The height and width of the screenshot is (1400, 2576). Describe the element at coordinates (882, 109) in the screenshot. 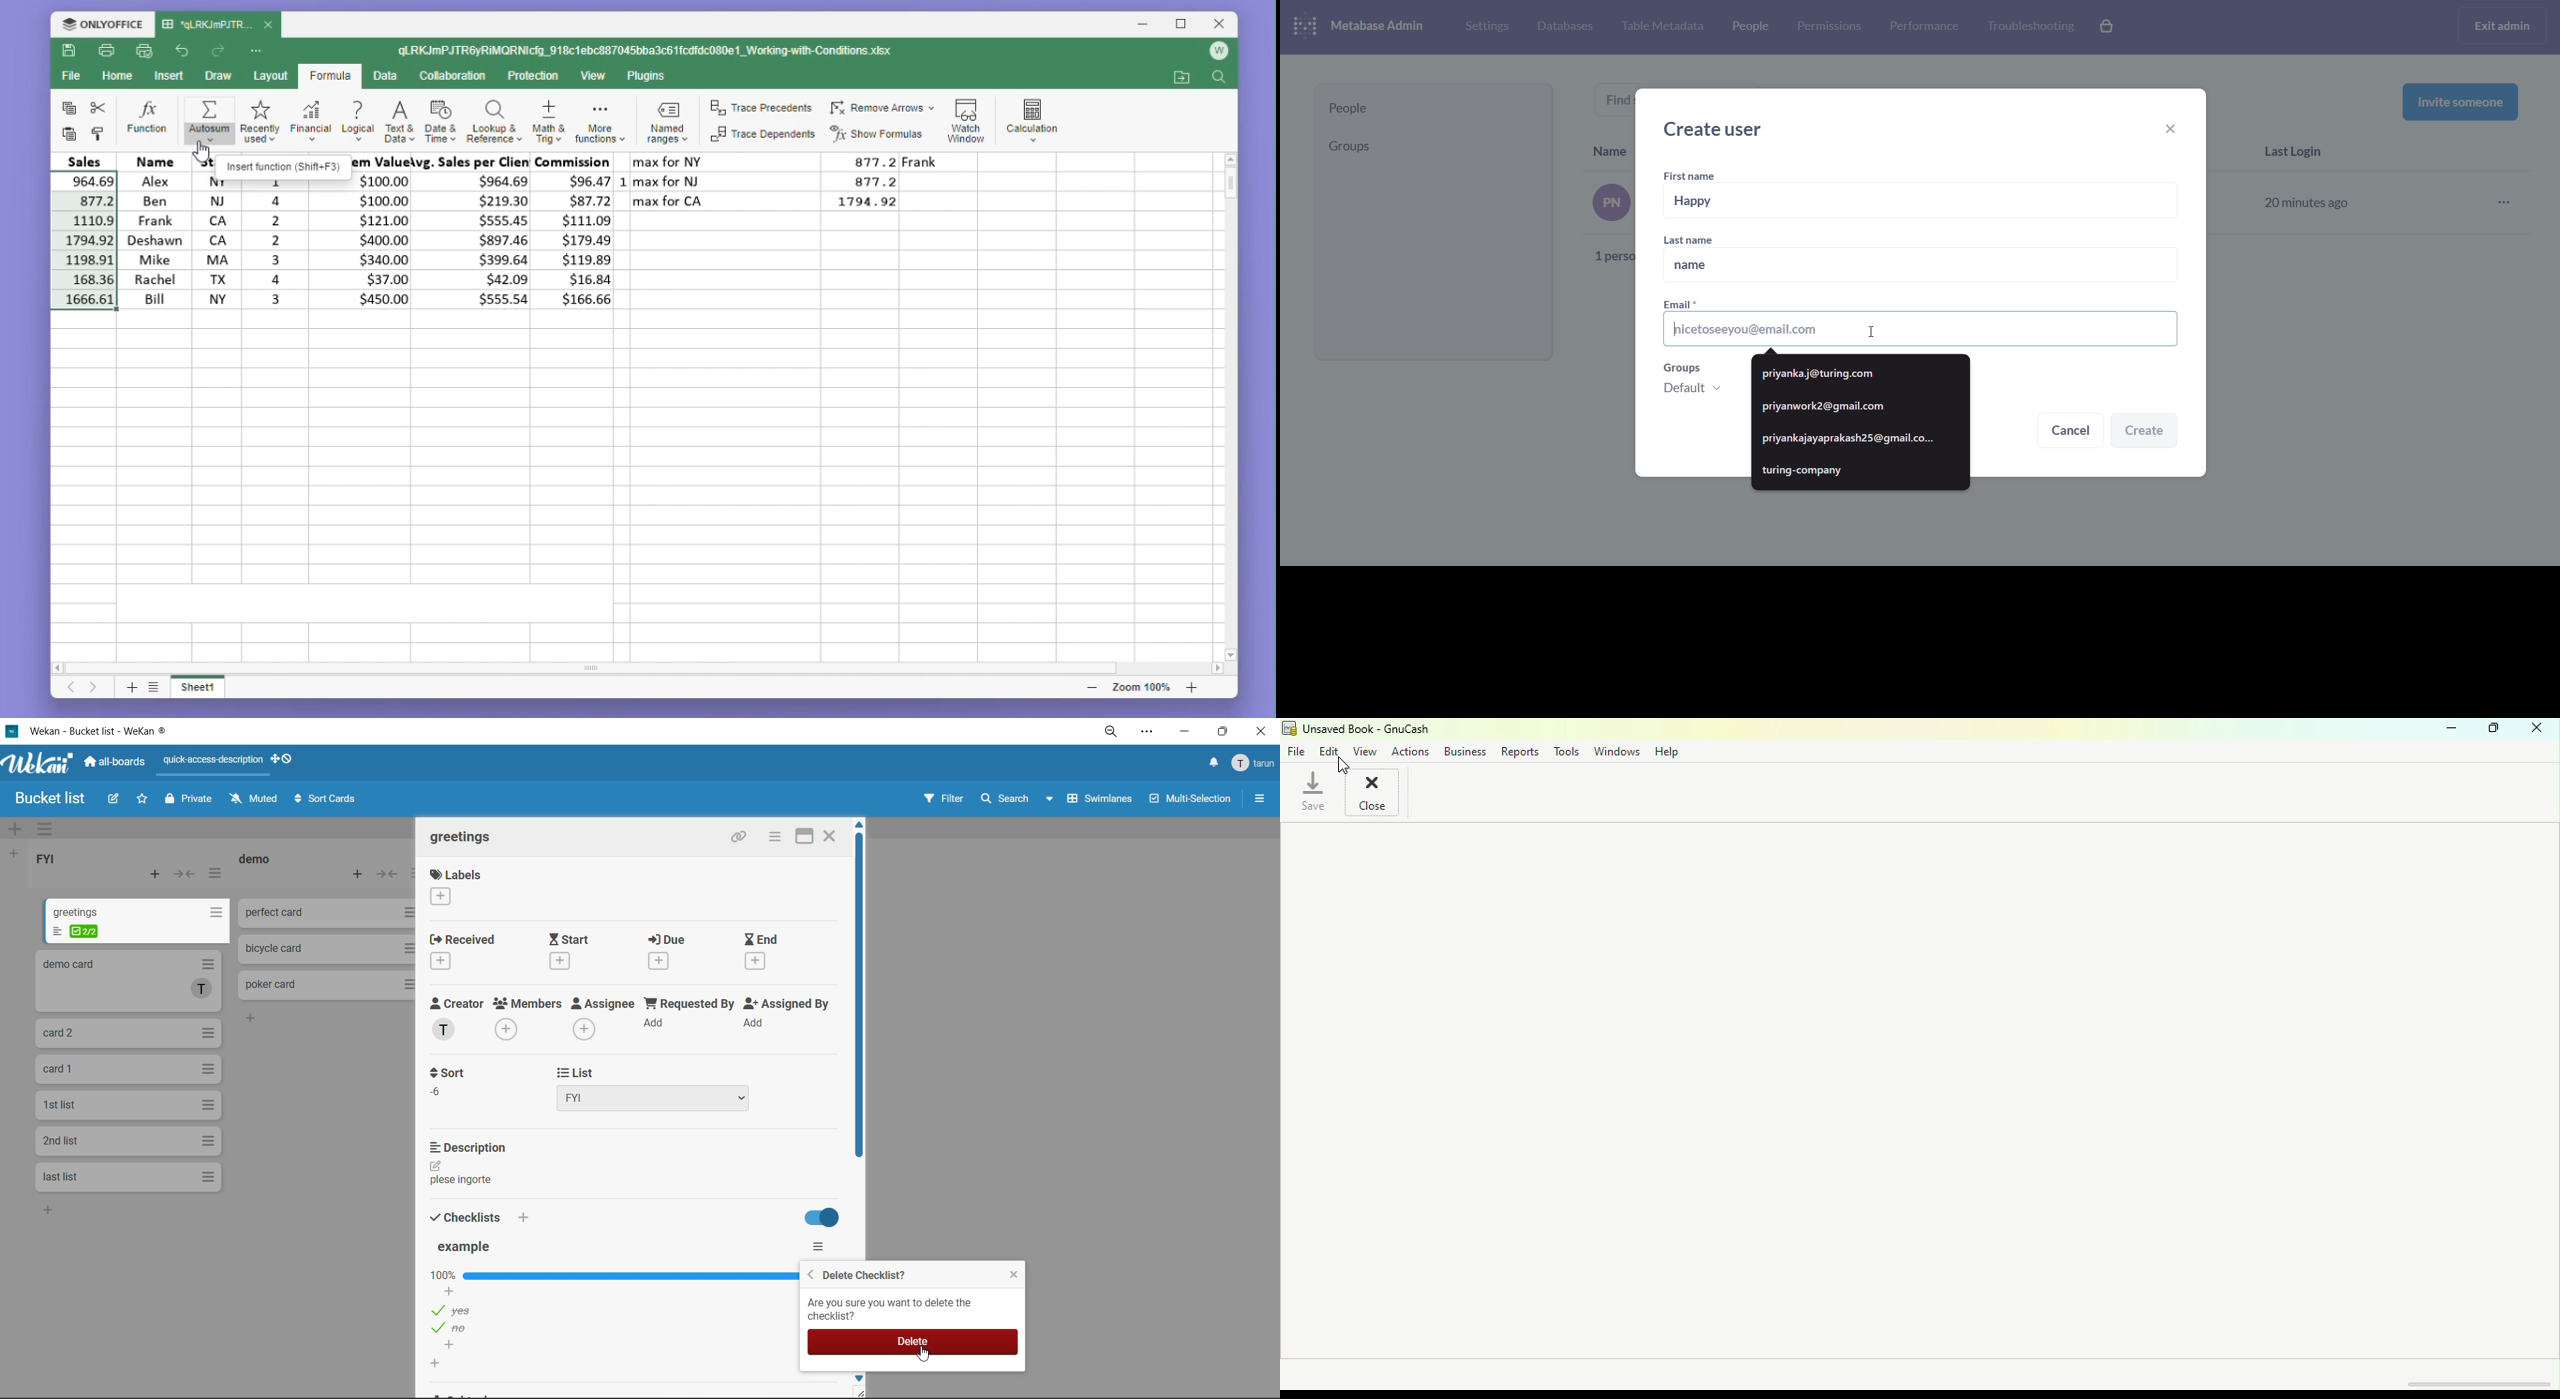

I see `Remove arrows` at that location.